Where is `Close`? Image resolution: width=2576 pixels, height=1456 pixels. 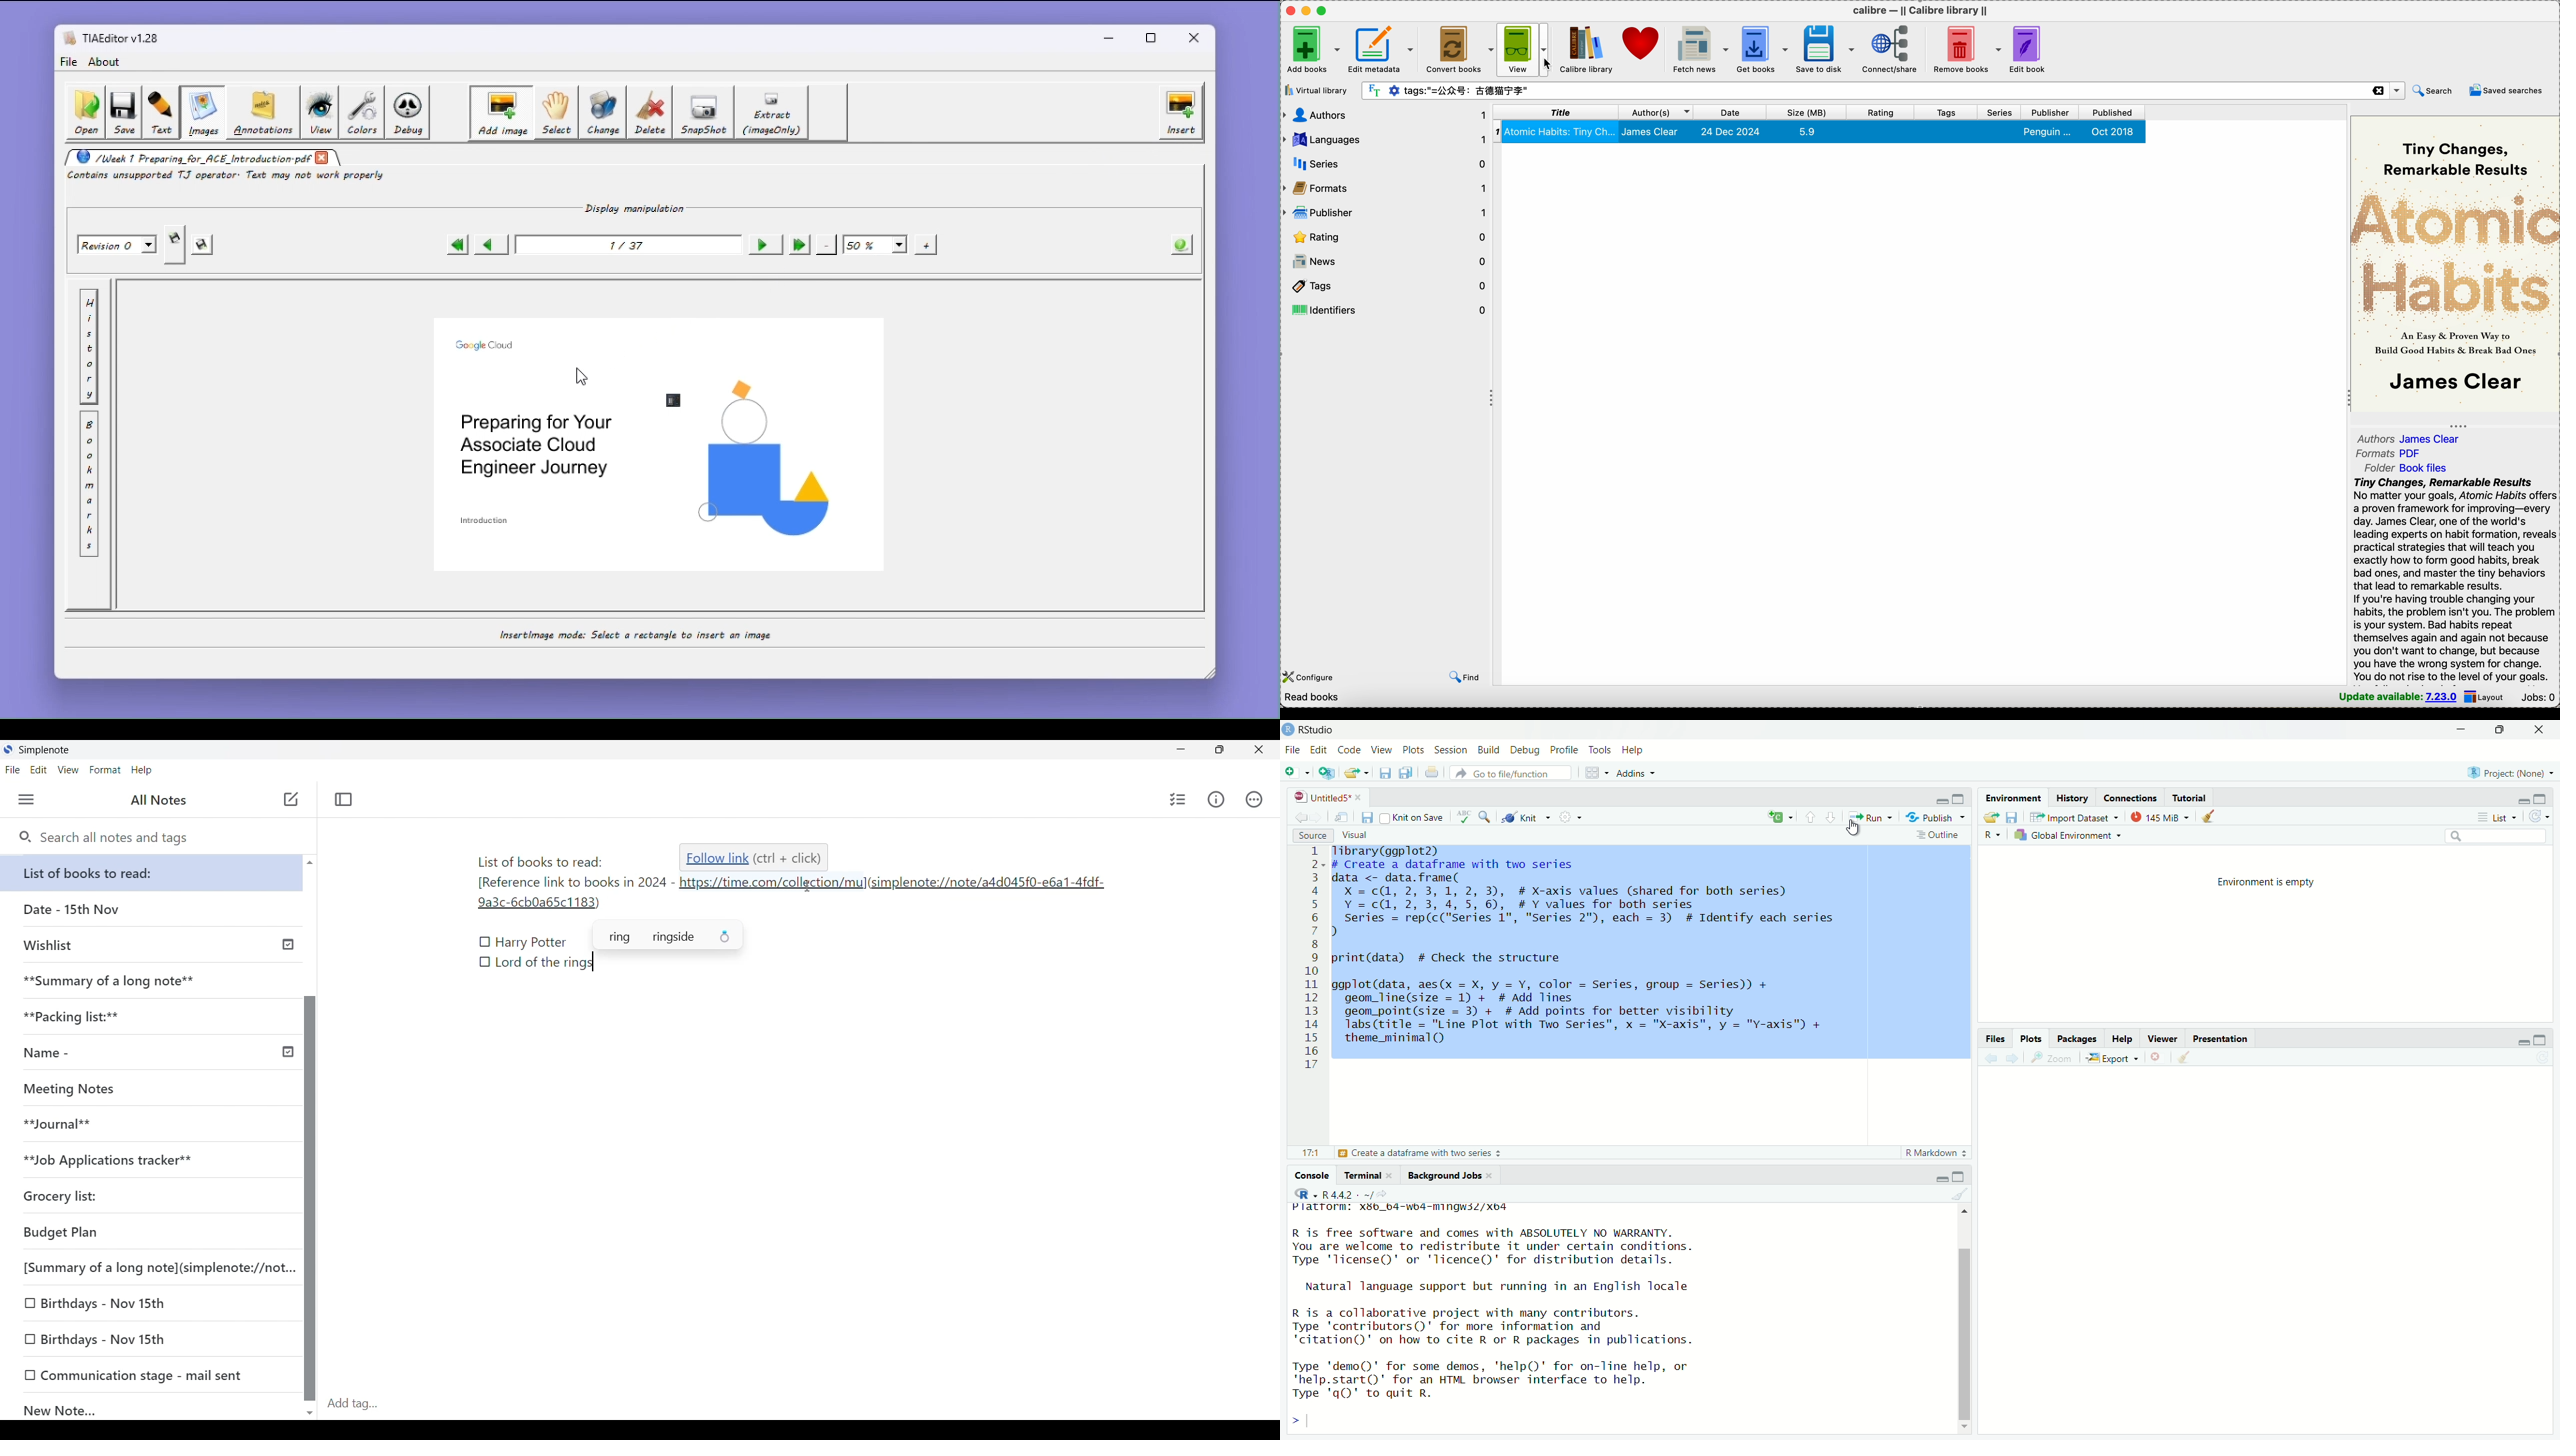 Close is located at coordinates (2536, 733).